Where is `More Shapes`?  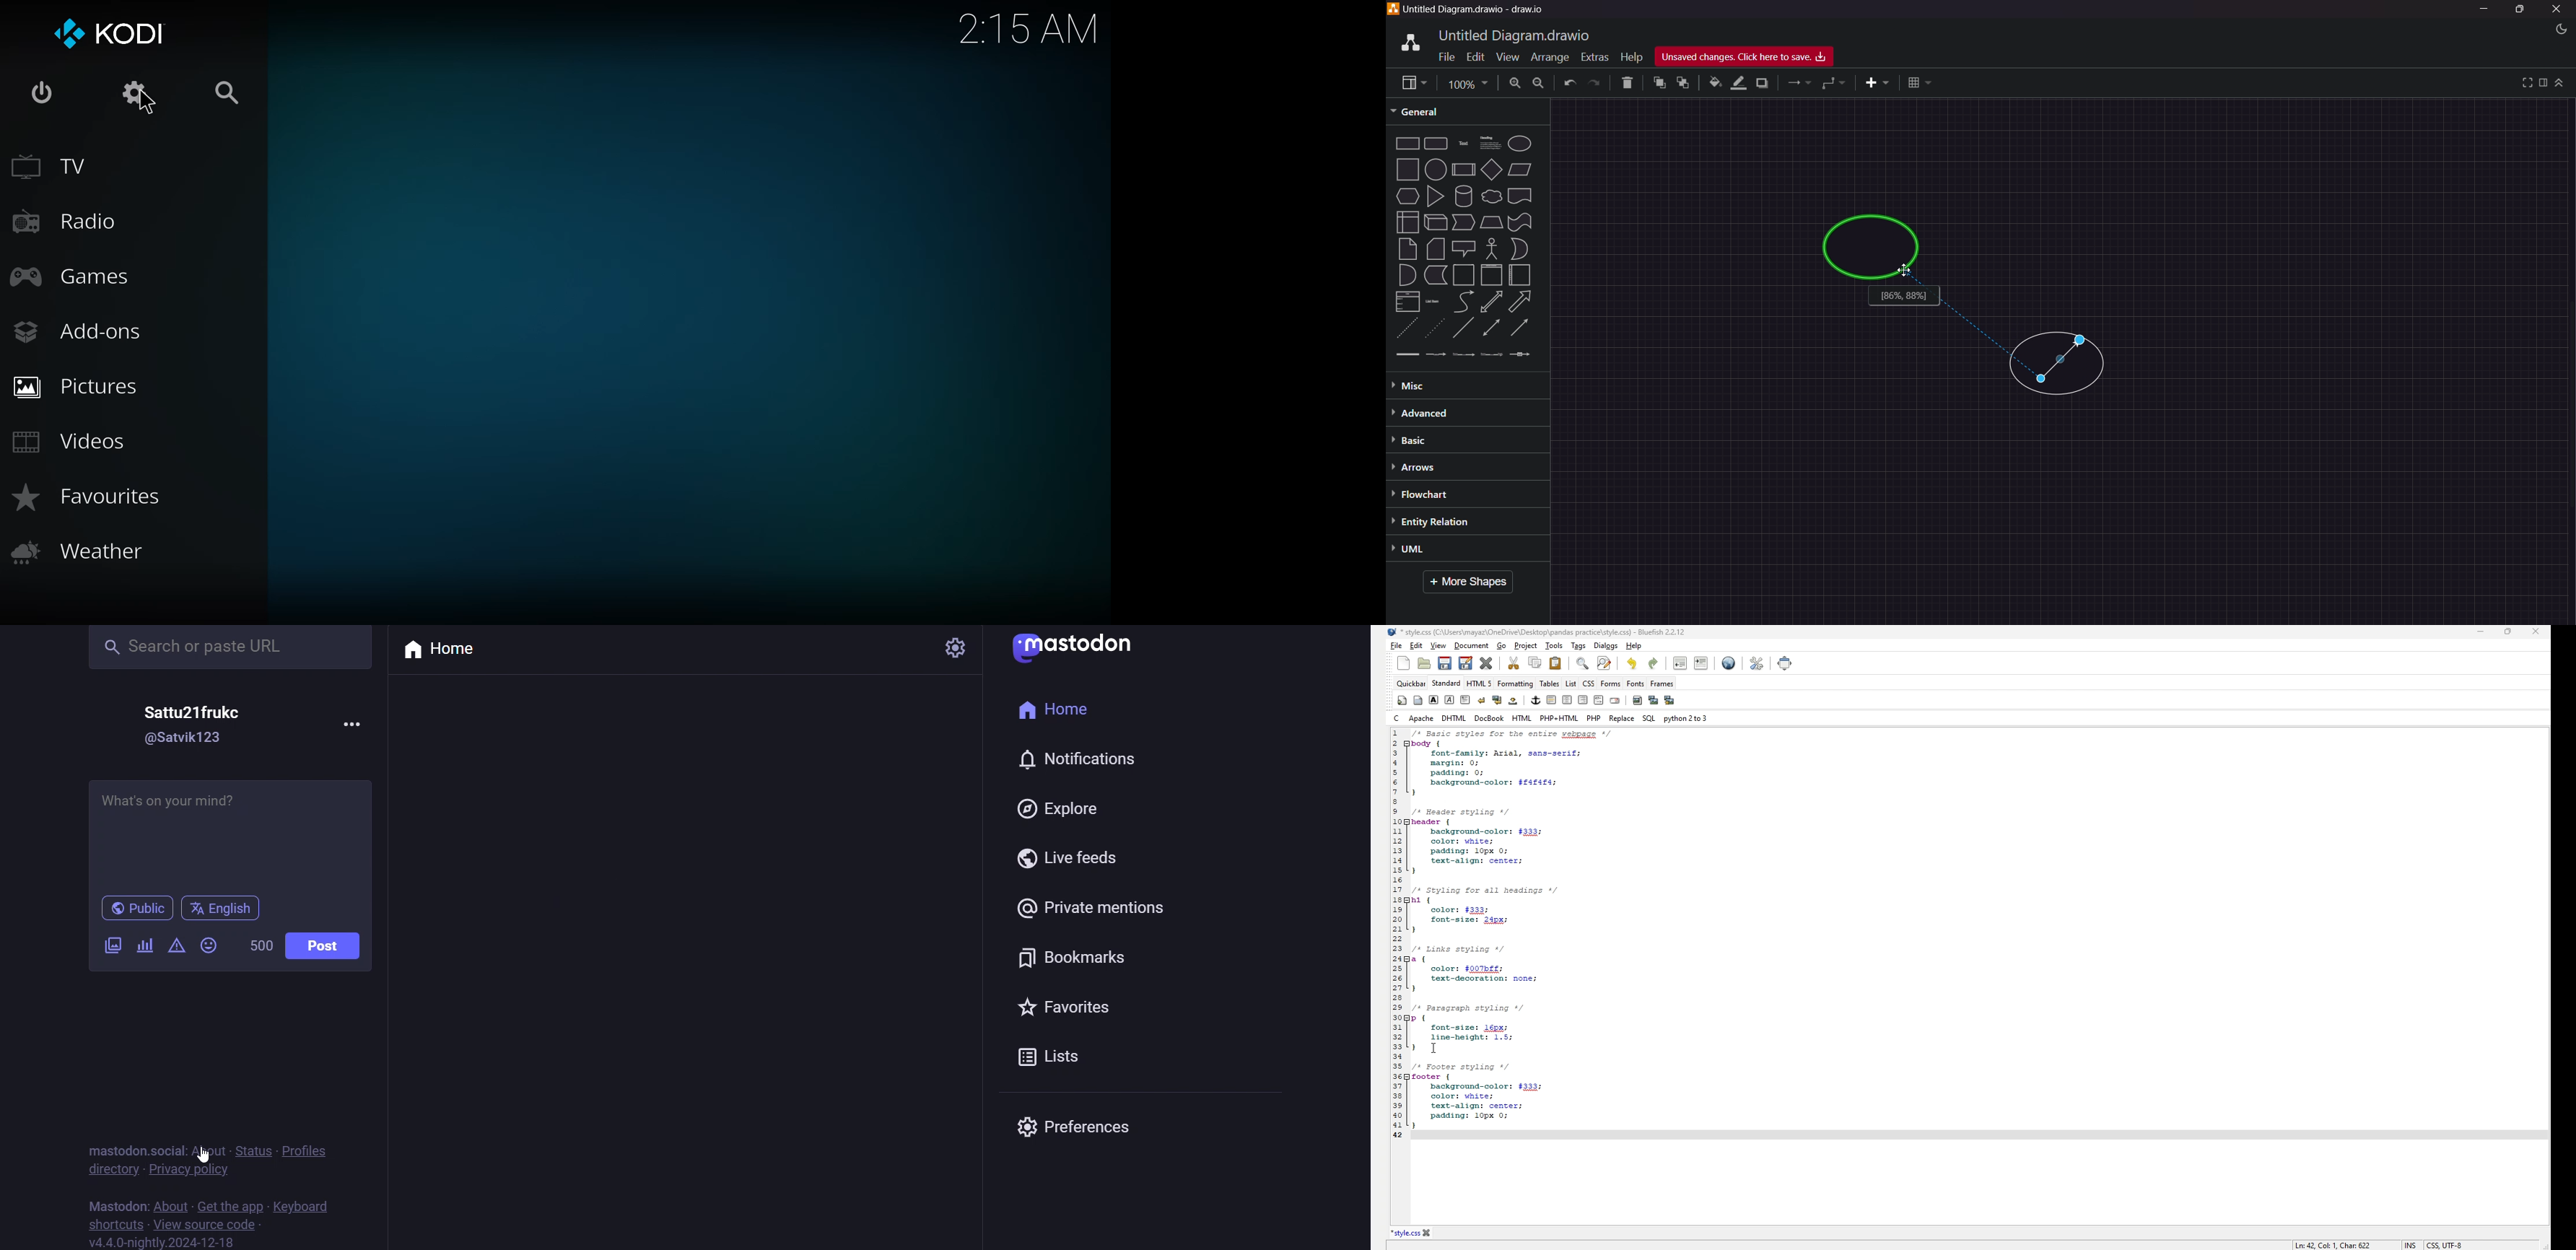 More Shapes is located at coordinates (1473, 583).